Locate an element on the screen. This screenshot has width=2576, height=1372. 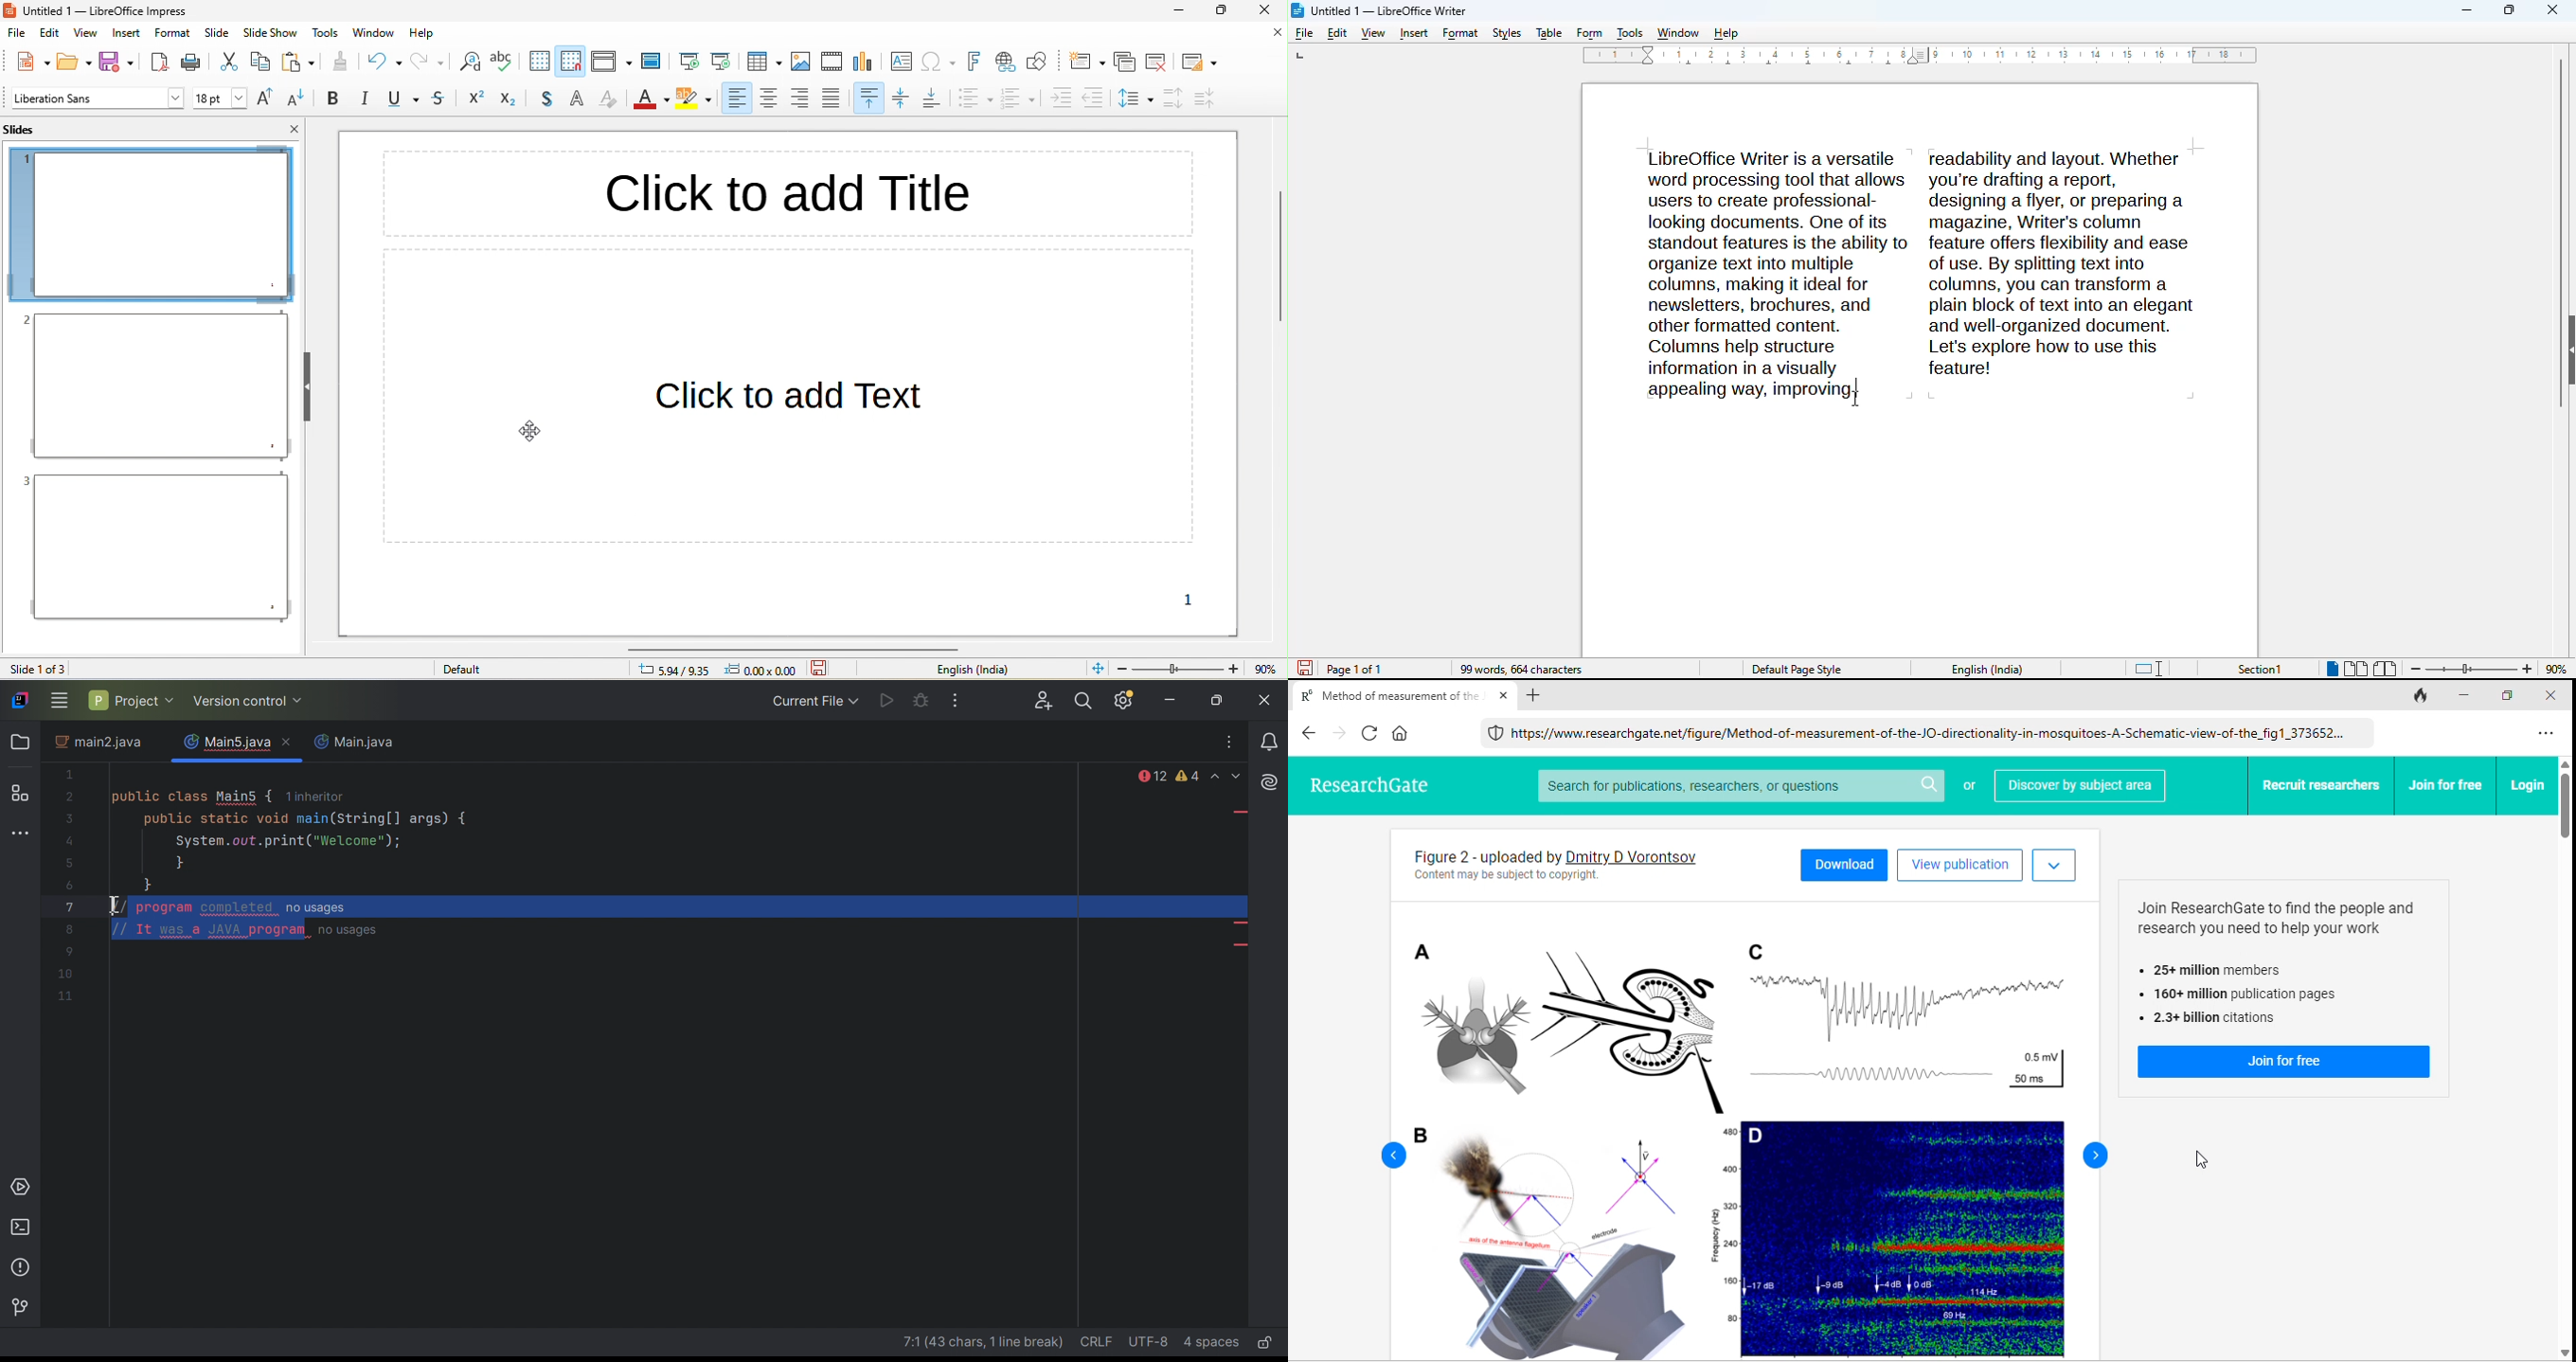
hyperlink is located at coordinates (1007, 64).